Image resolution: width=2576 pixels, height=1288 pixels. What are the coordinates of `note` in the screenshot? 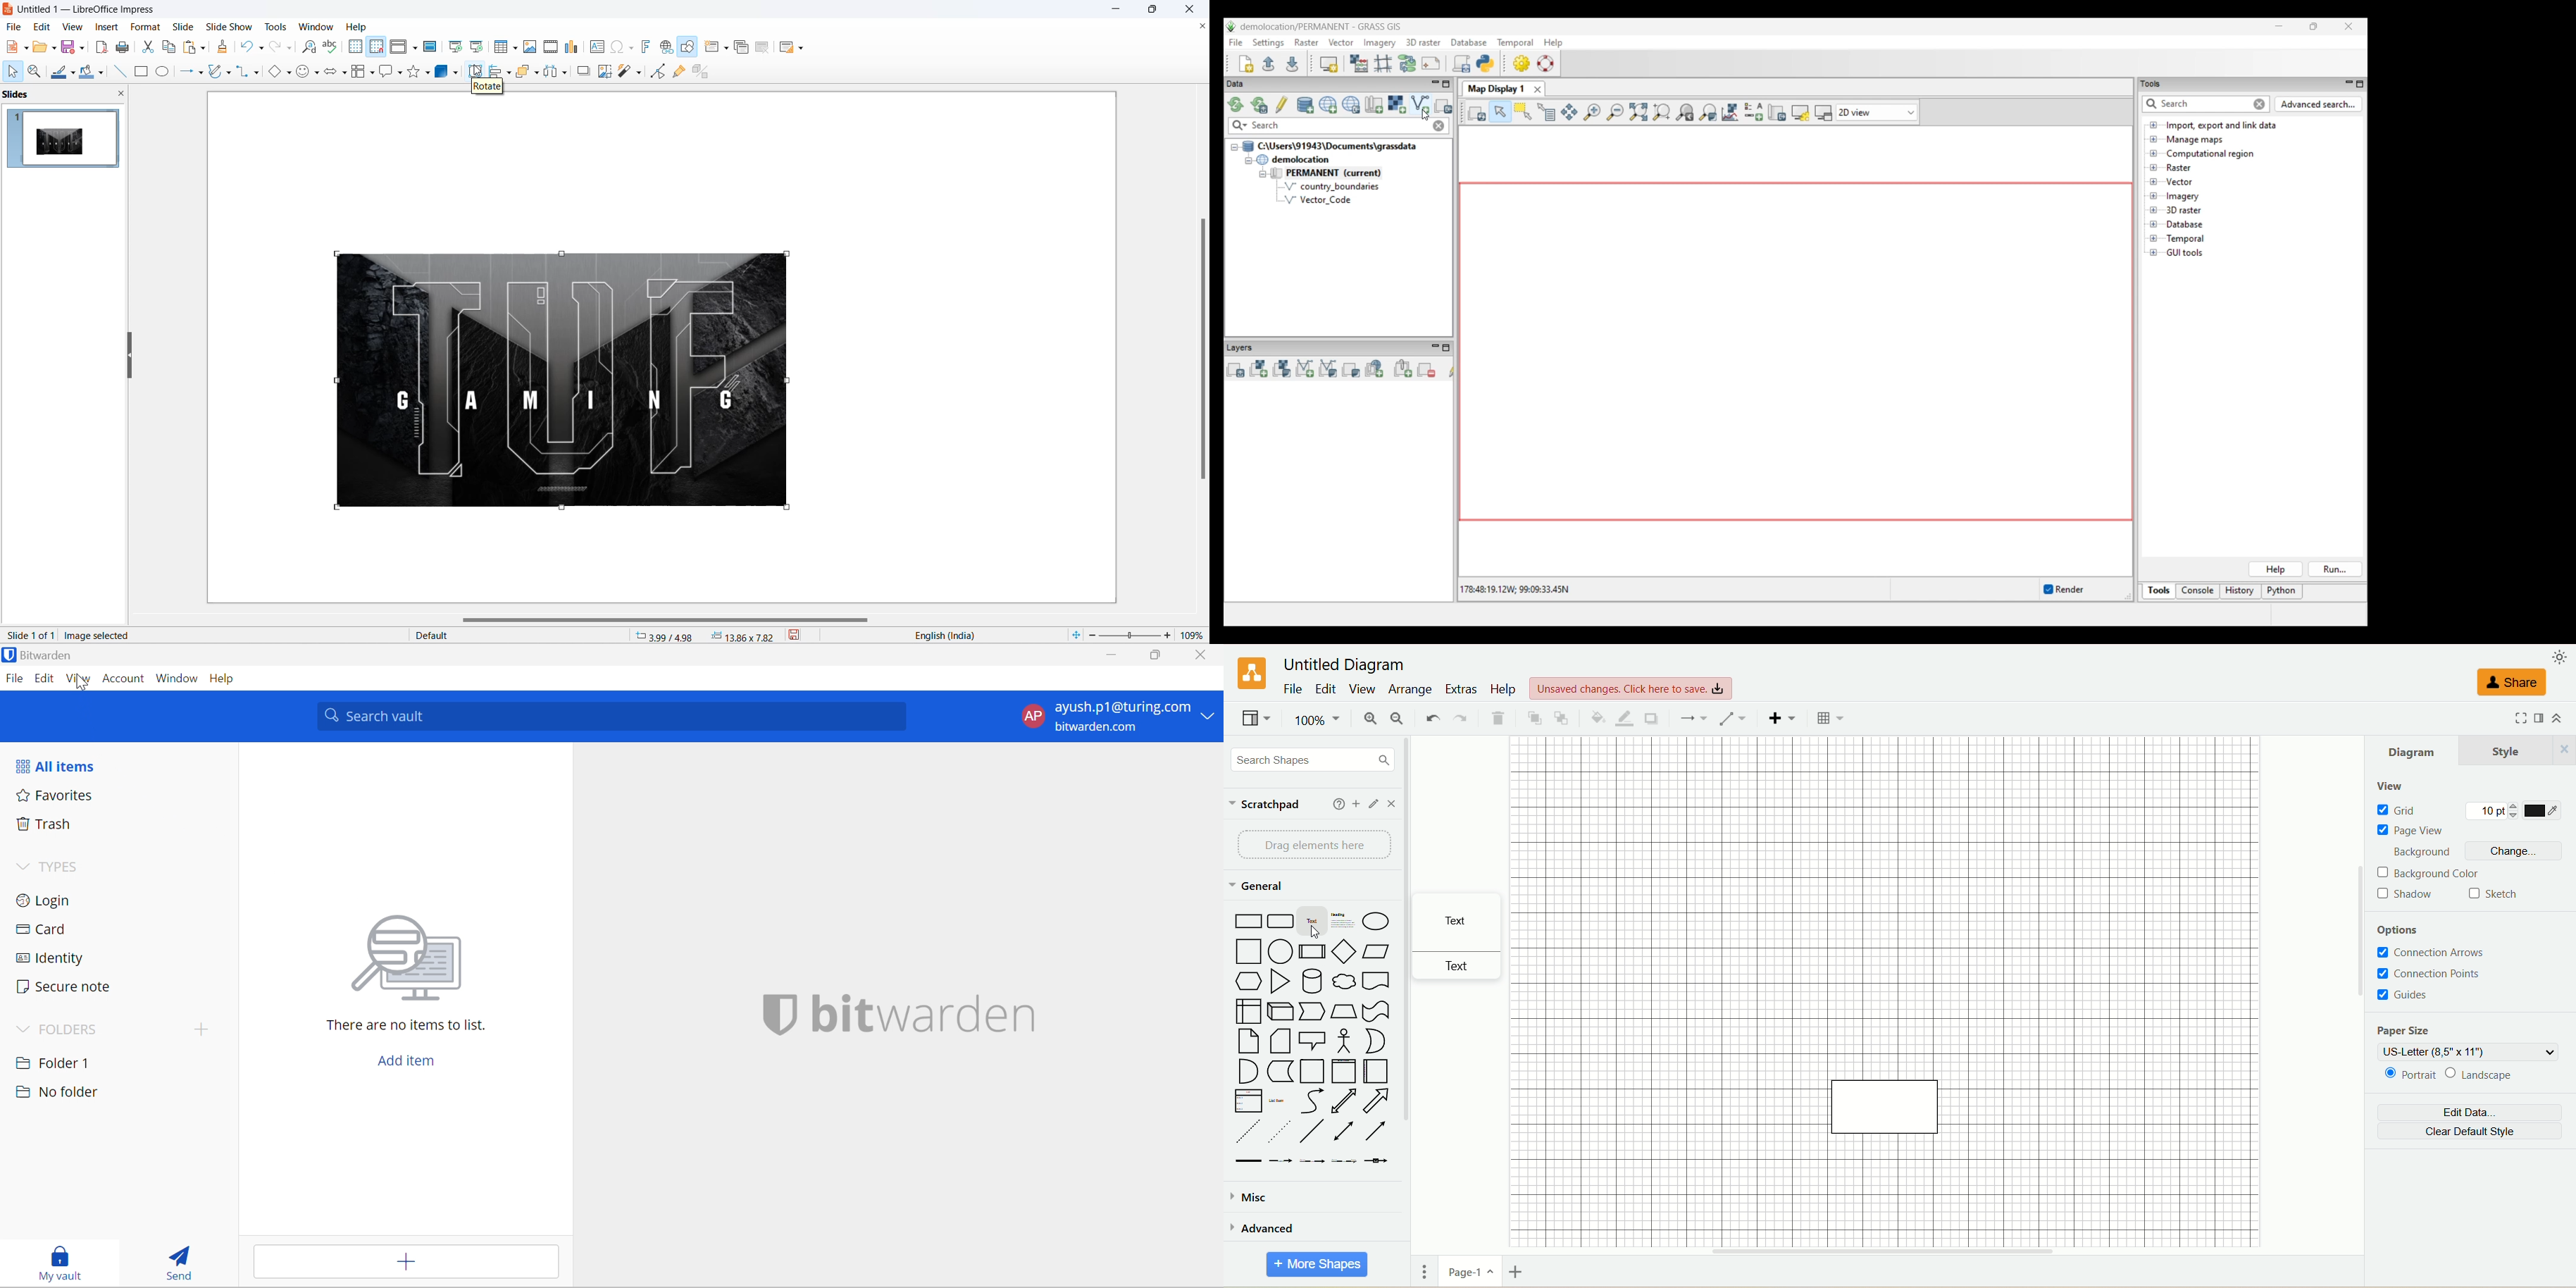 It's located at (1247, 1041).